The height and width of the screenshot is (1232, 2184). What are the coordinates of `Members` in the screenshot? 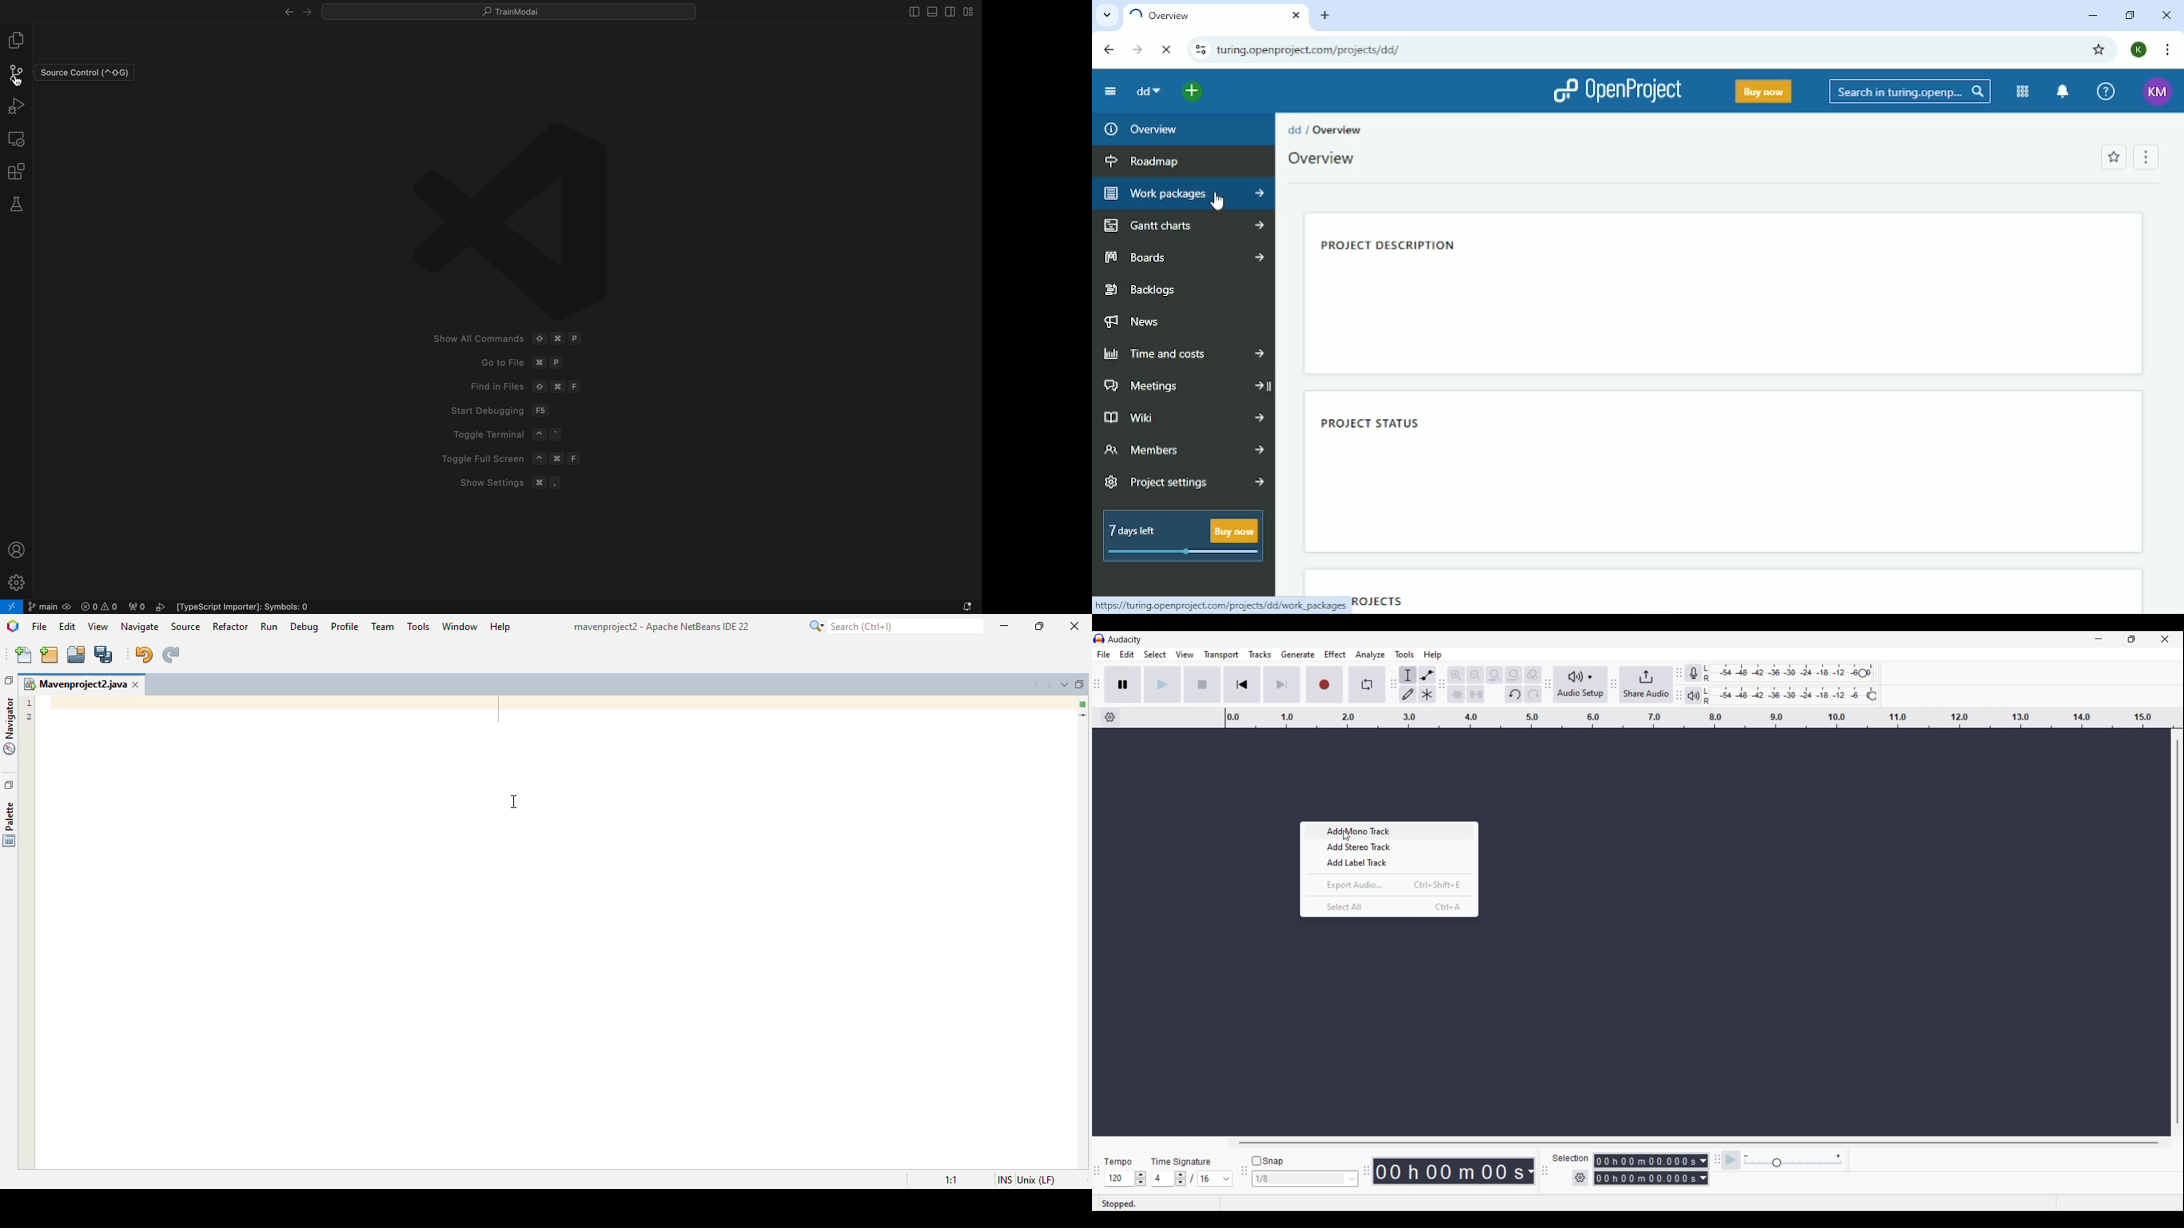 It's located at (1182, 450).